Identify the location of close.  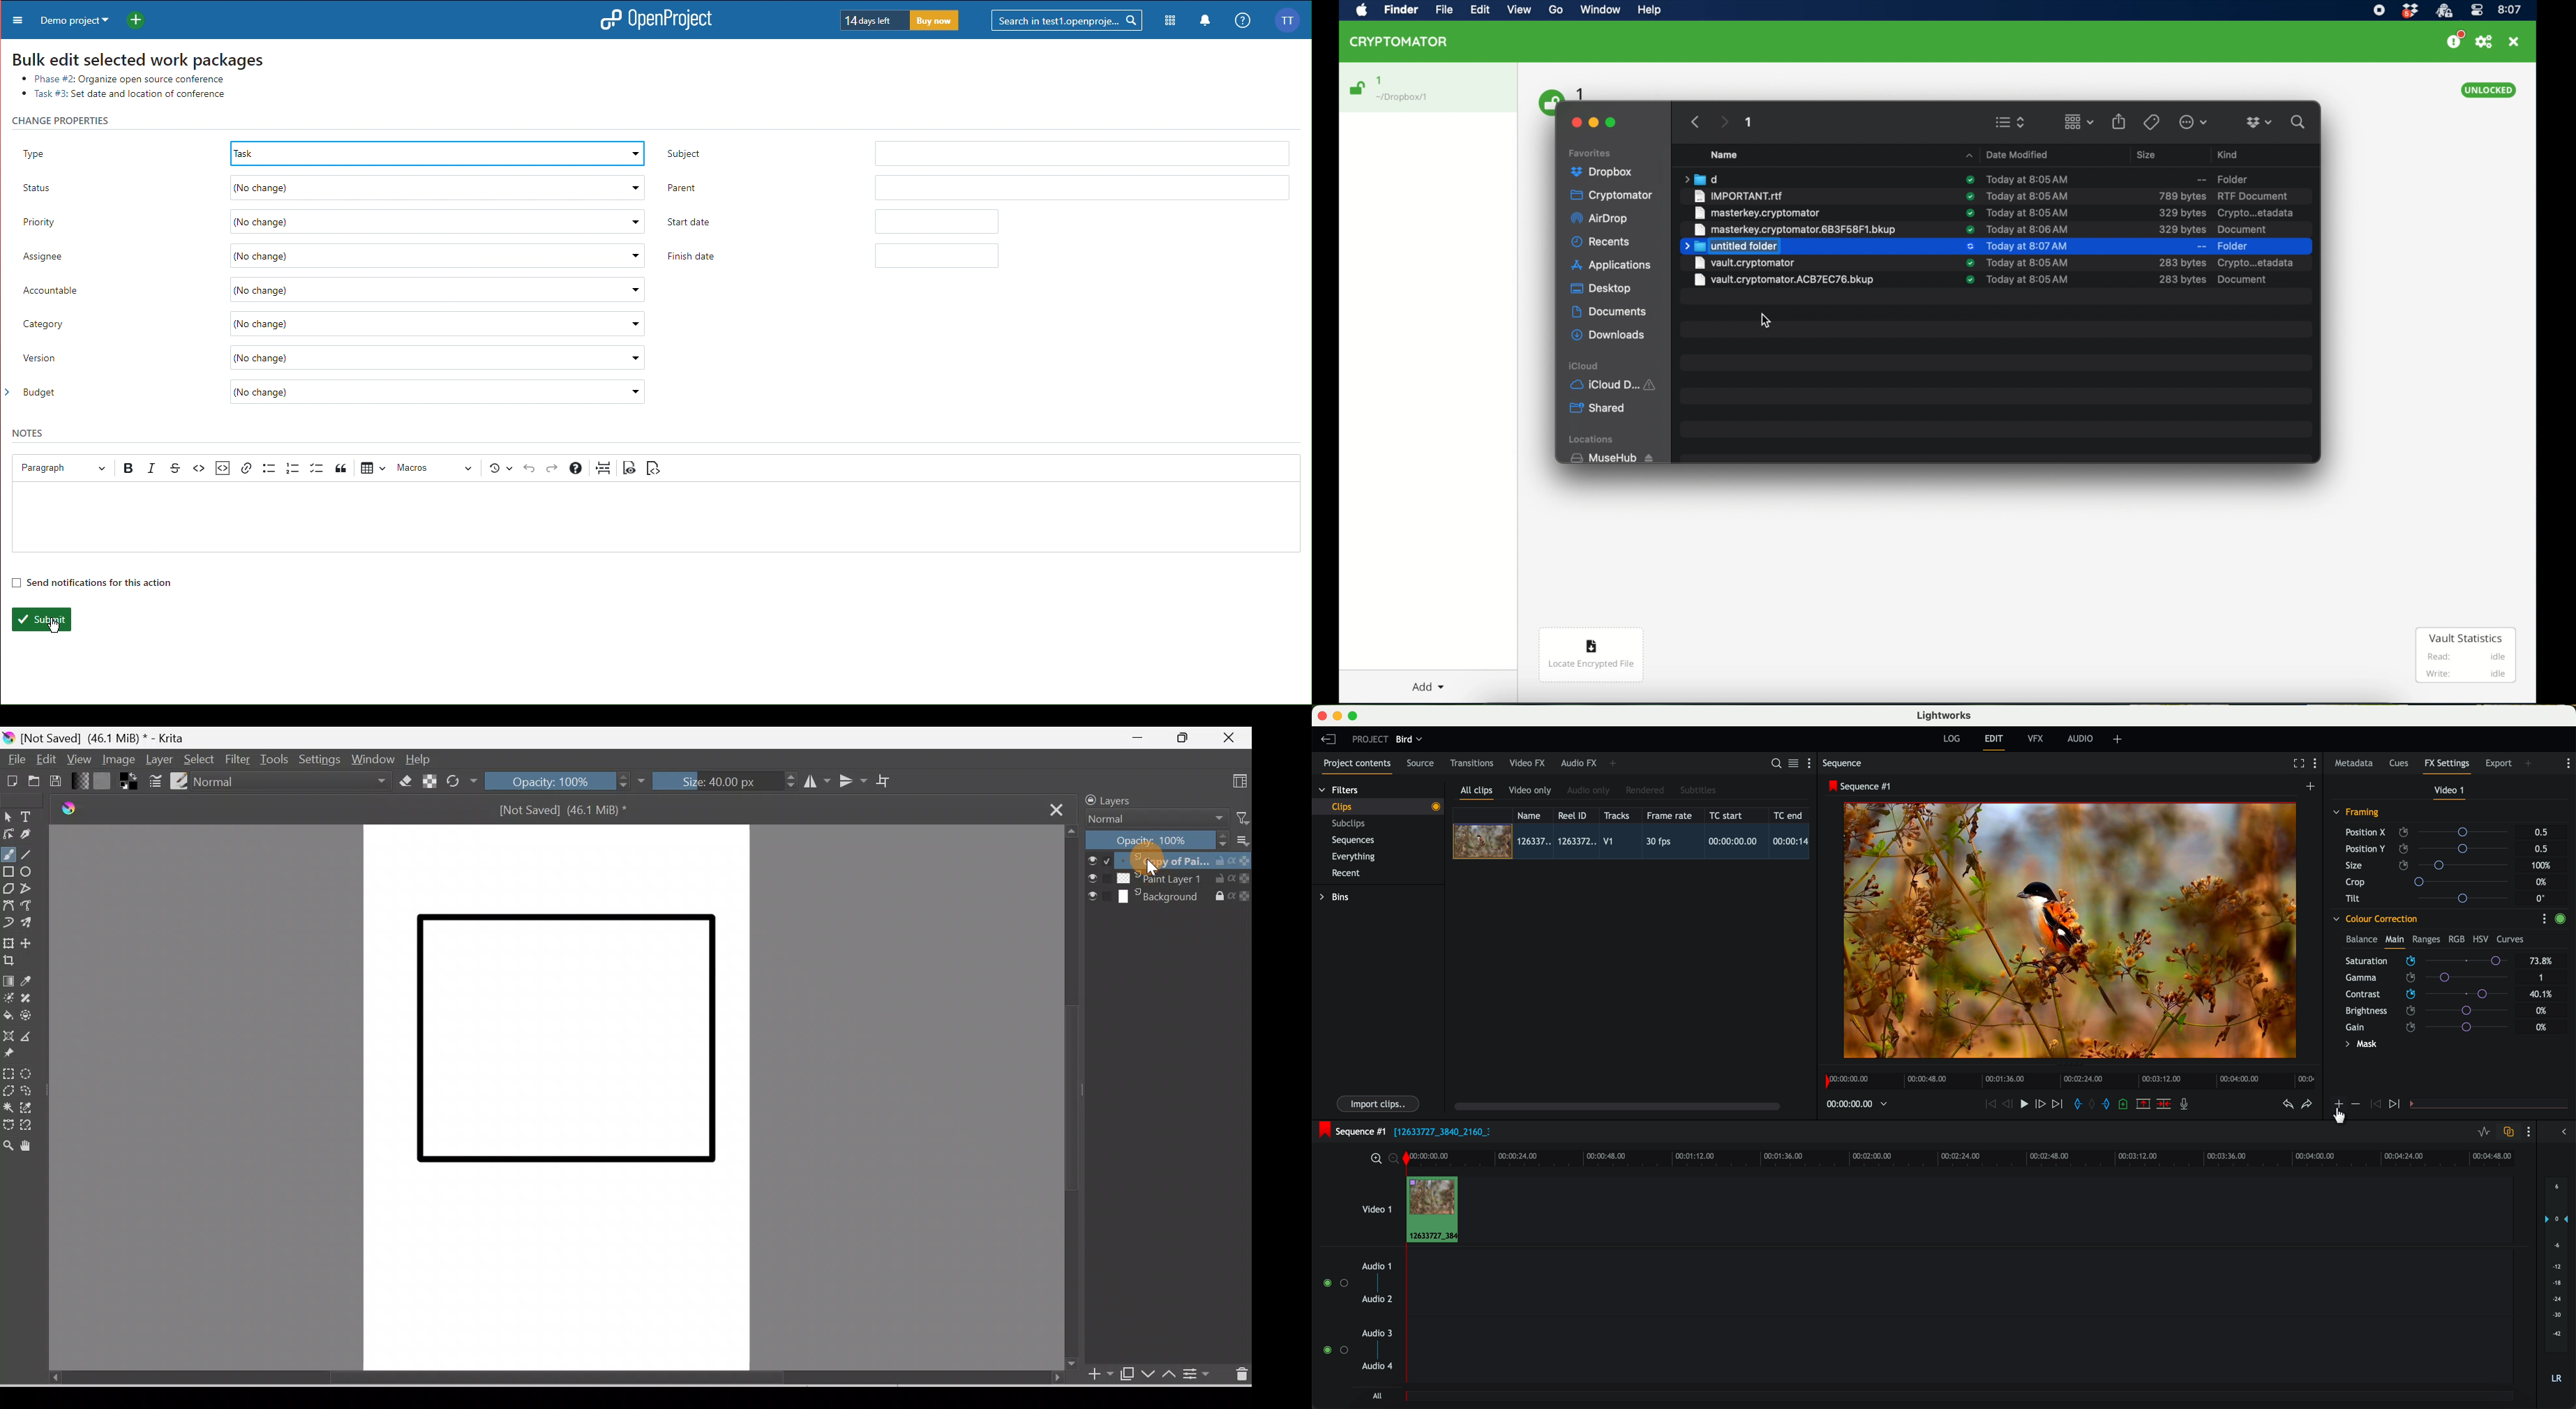
(1574, 121).